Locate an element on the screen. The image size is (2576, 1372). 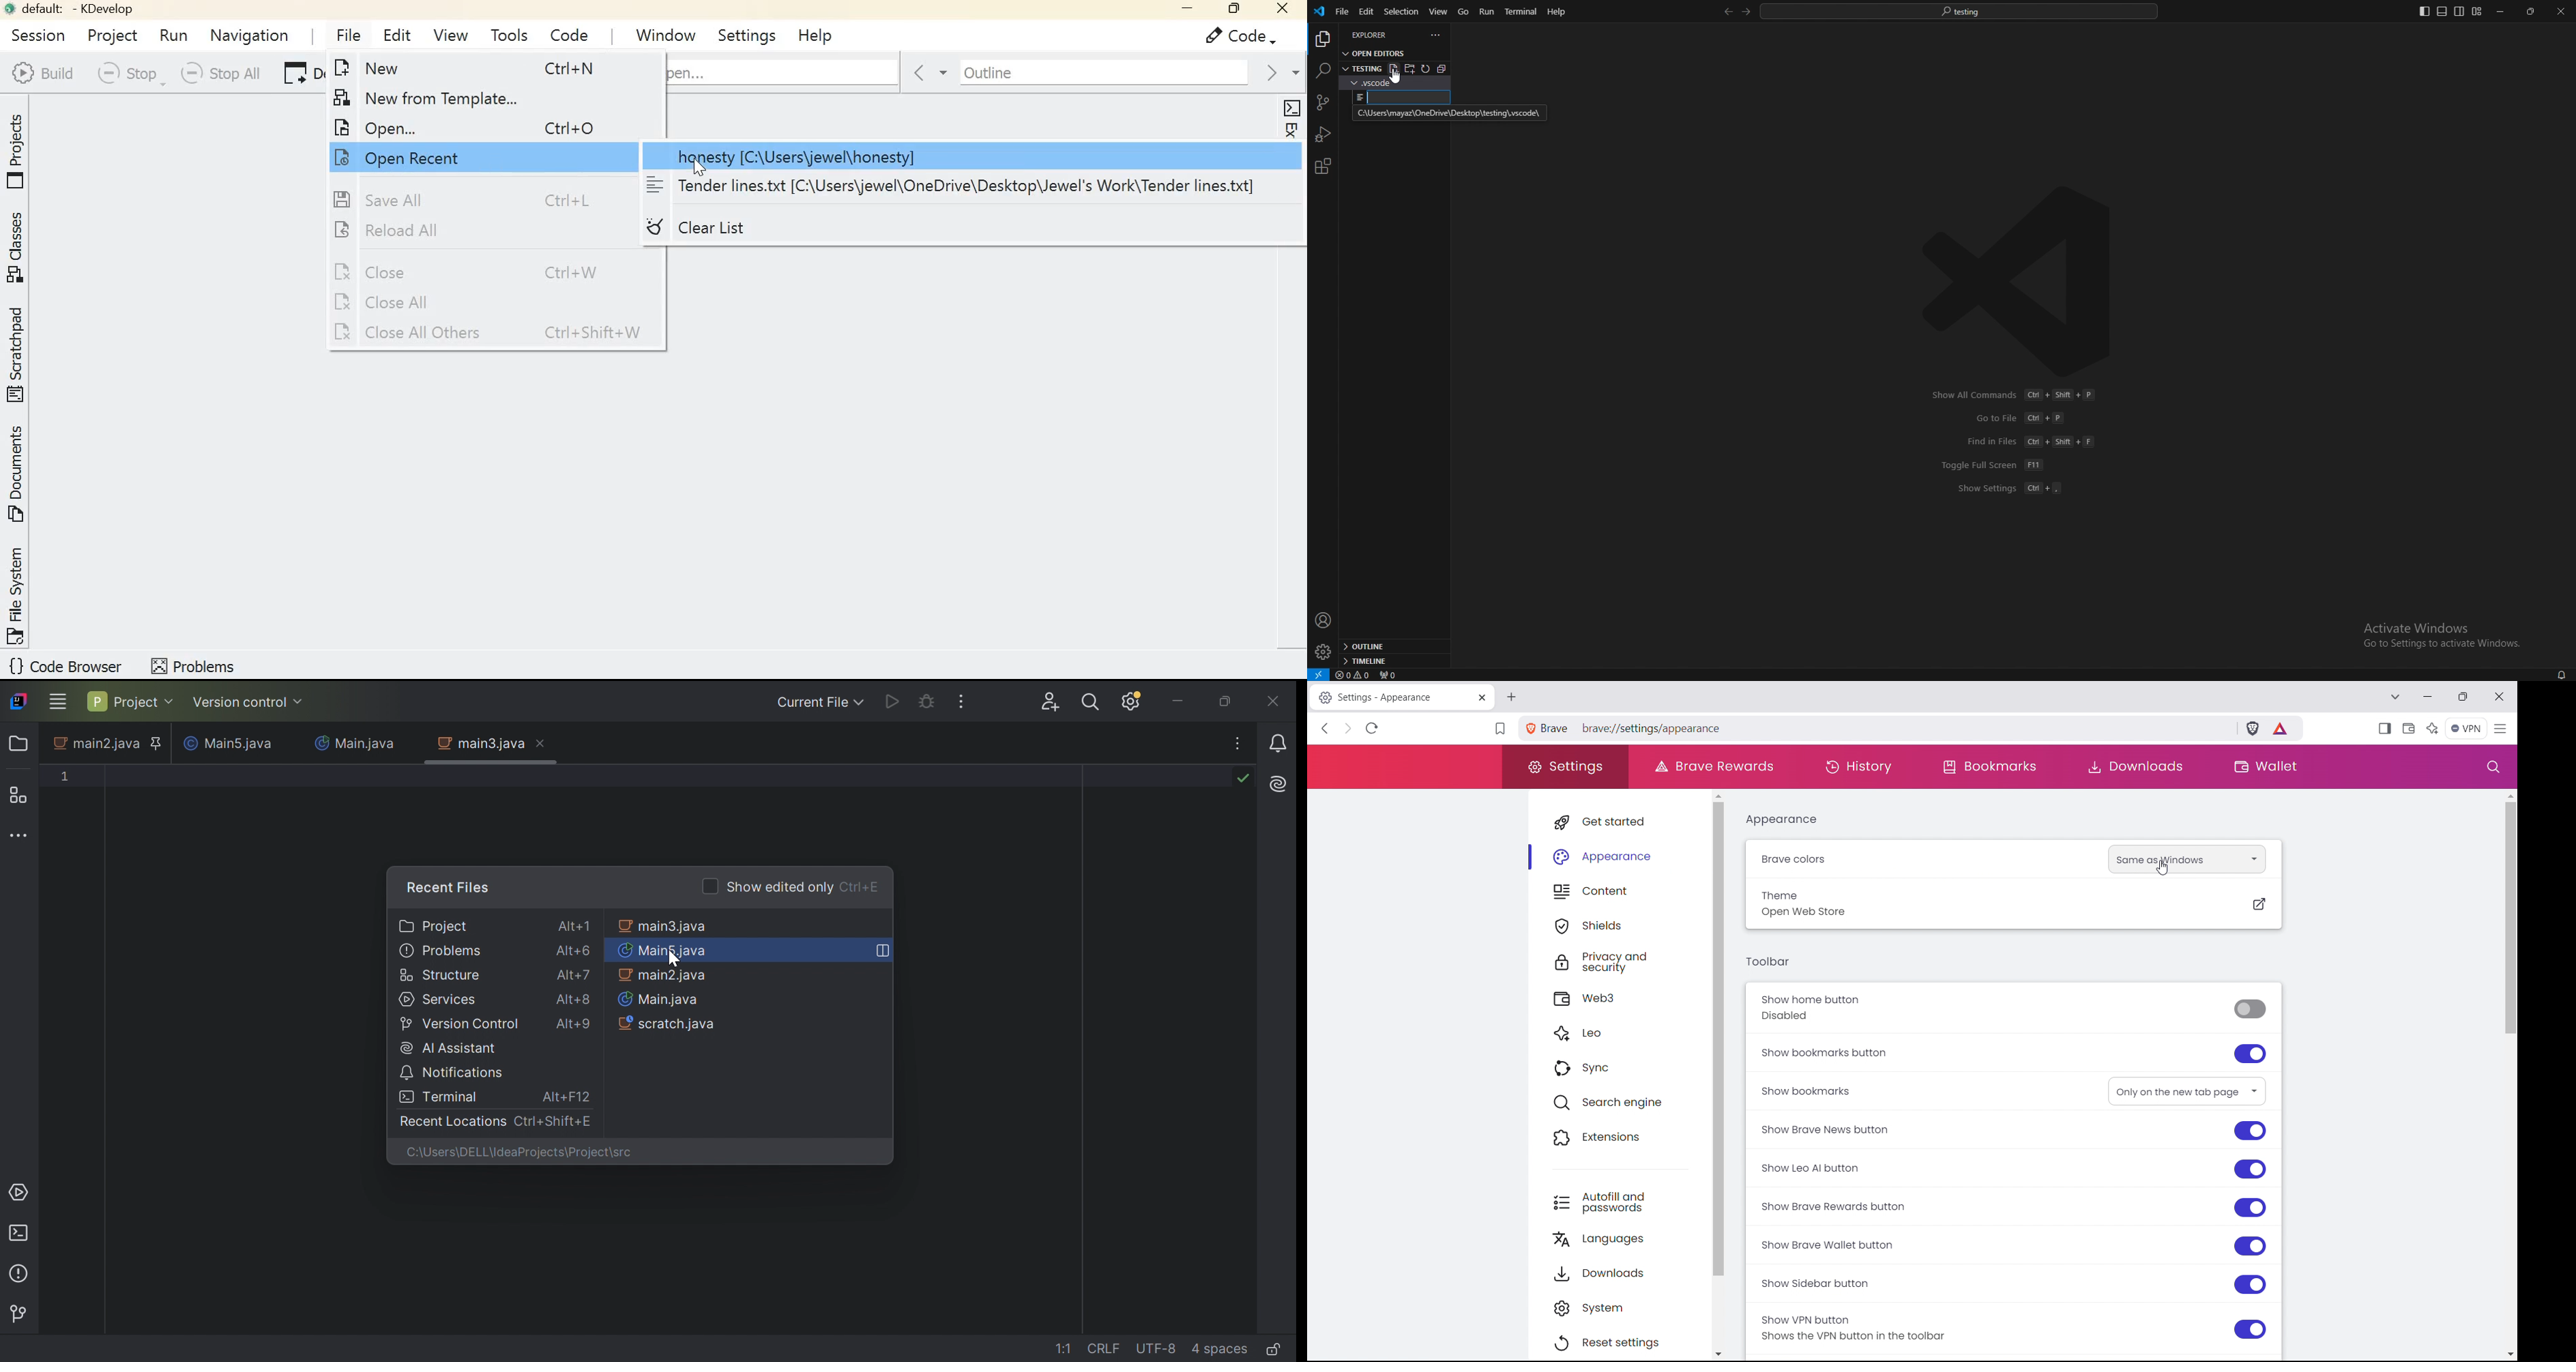
Make file read-only is located at coordinates (1275, 1350).